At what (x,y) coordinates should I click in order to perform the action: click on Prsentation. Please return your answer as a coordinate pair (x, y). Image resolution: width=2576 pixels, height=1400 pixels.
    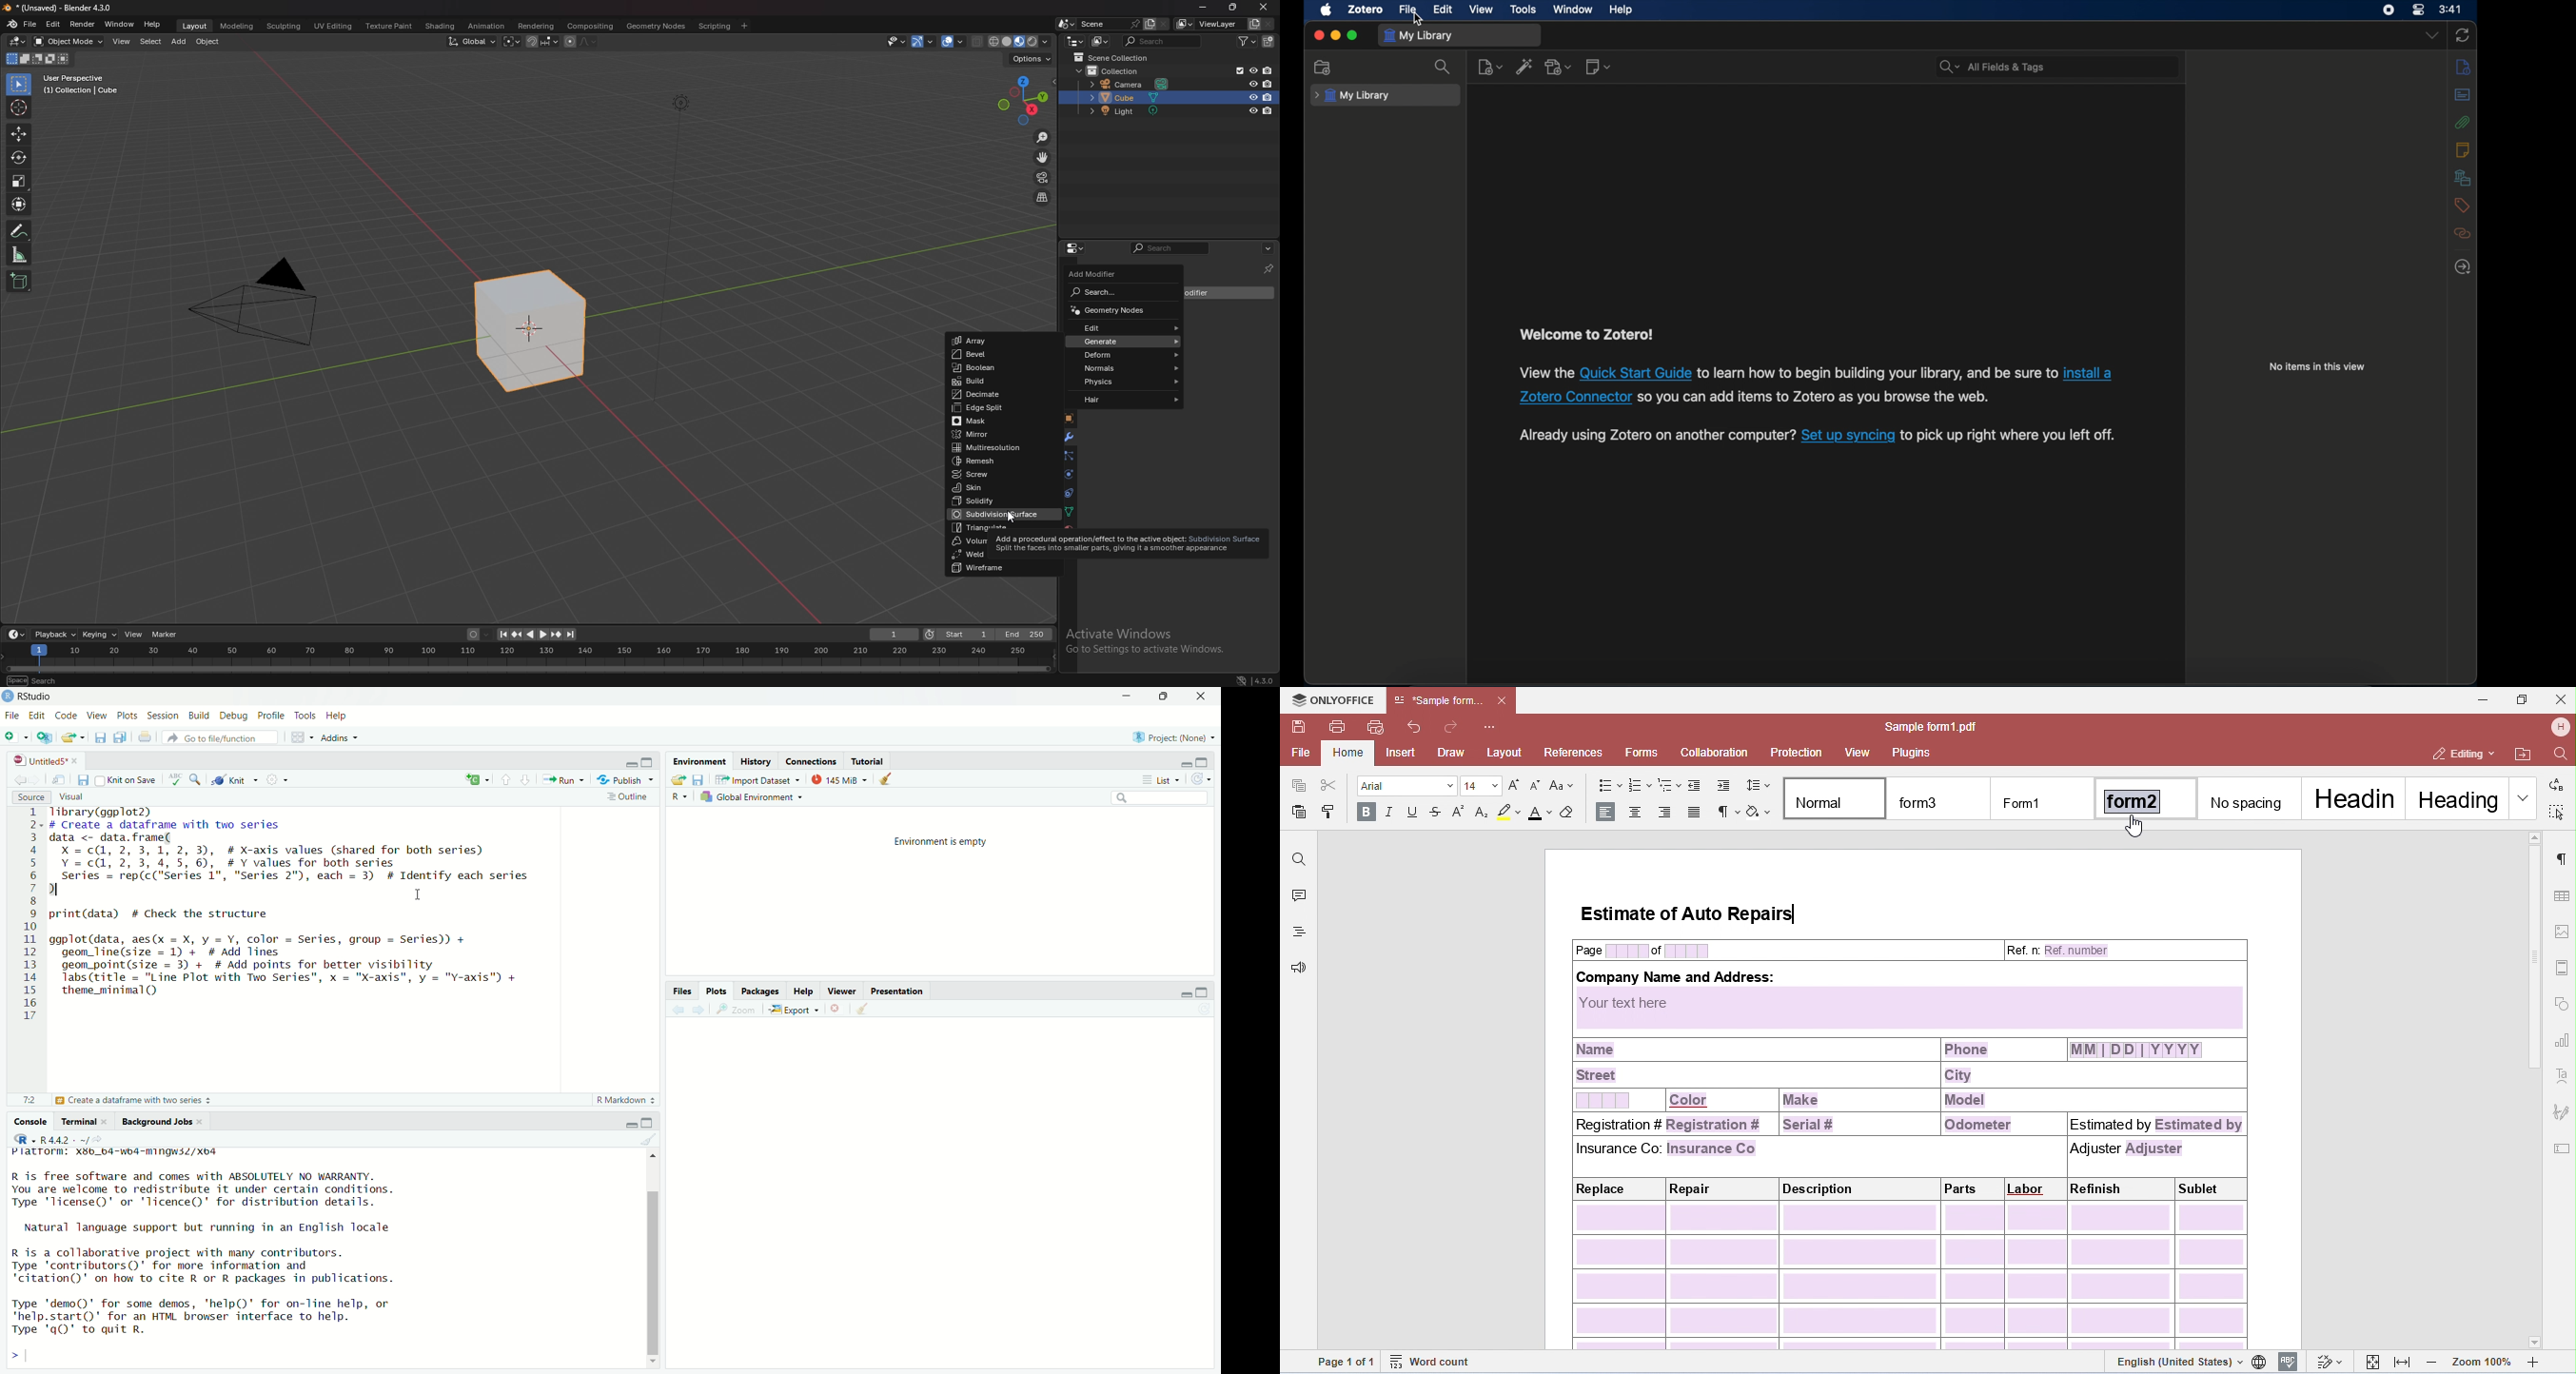
    Looking at the image, I should click on (901, 990).